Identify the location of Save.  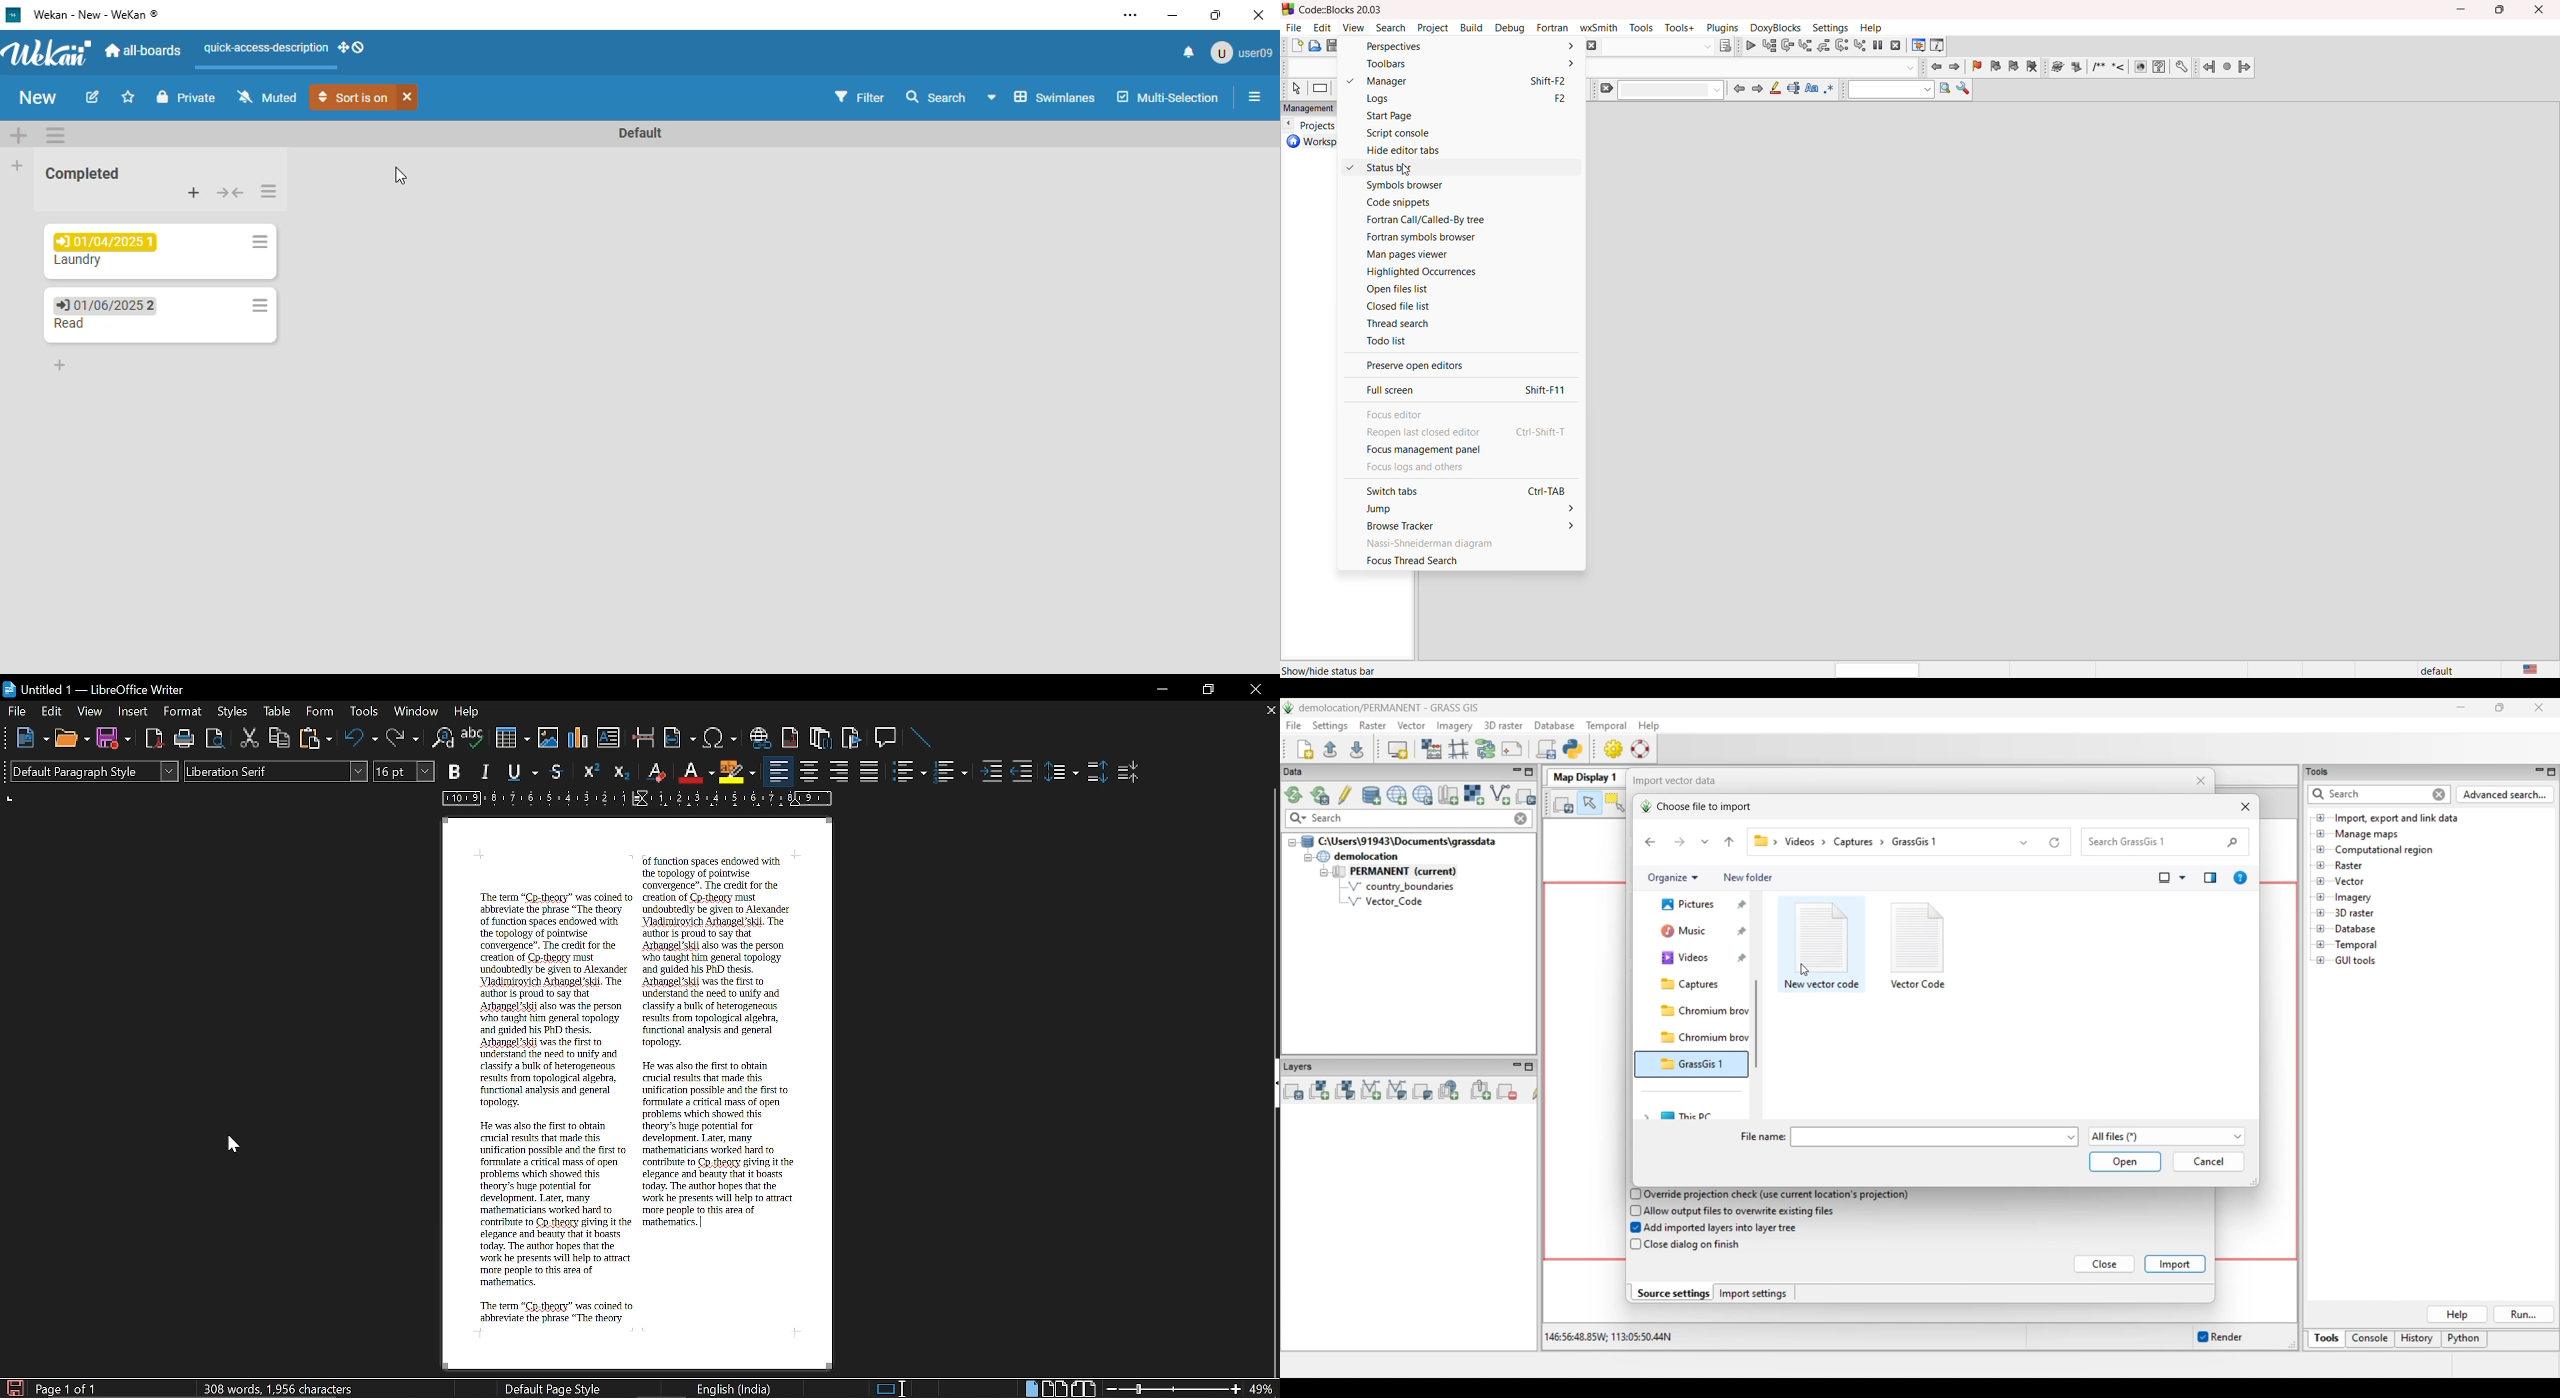
(114, 741).